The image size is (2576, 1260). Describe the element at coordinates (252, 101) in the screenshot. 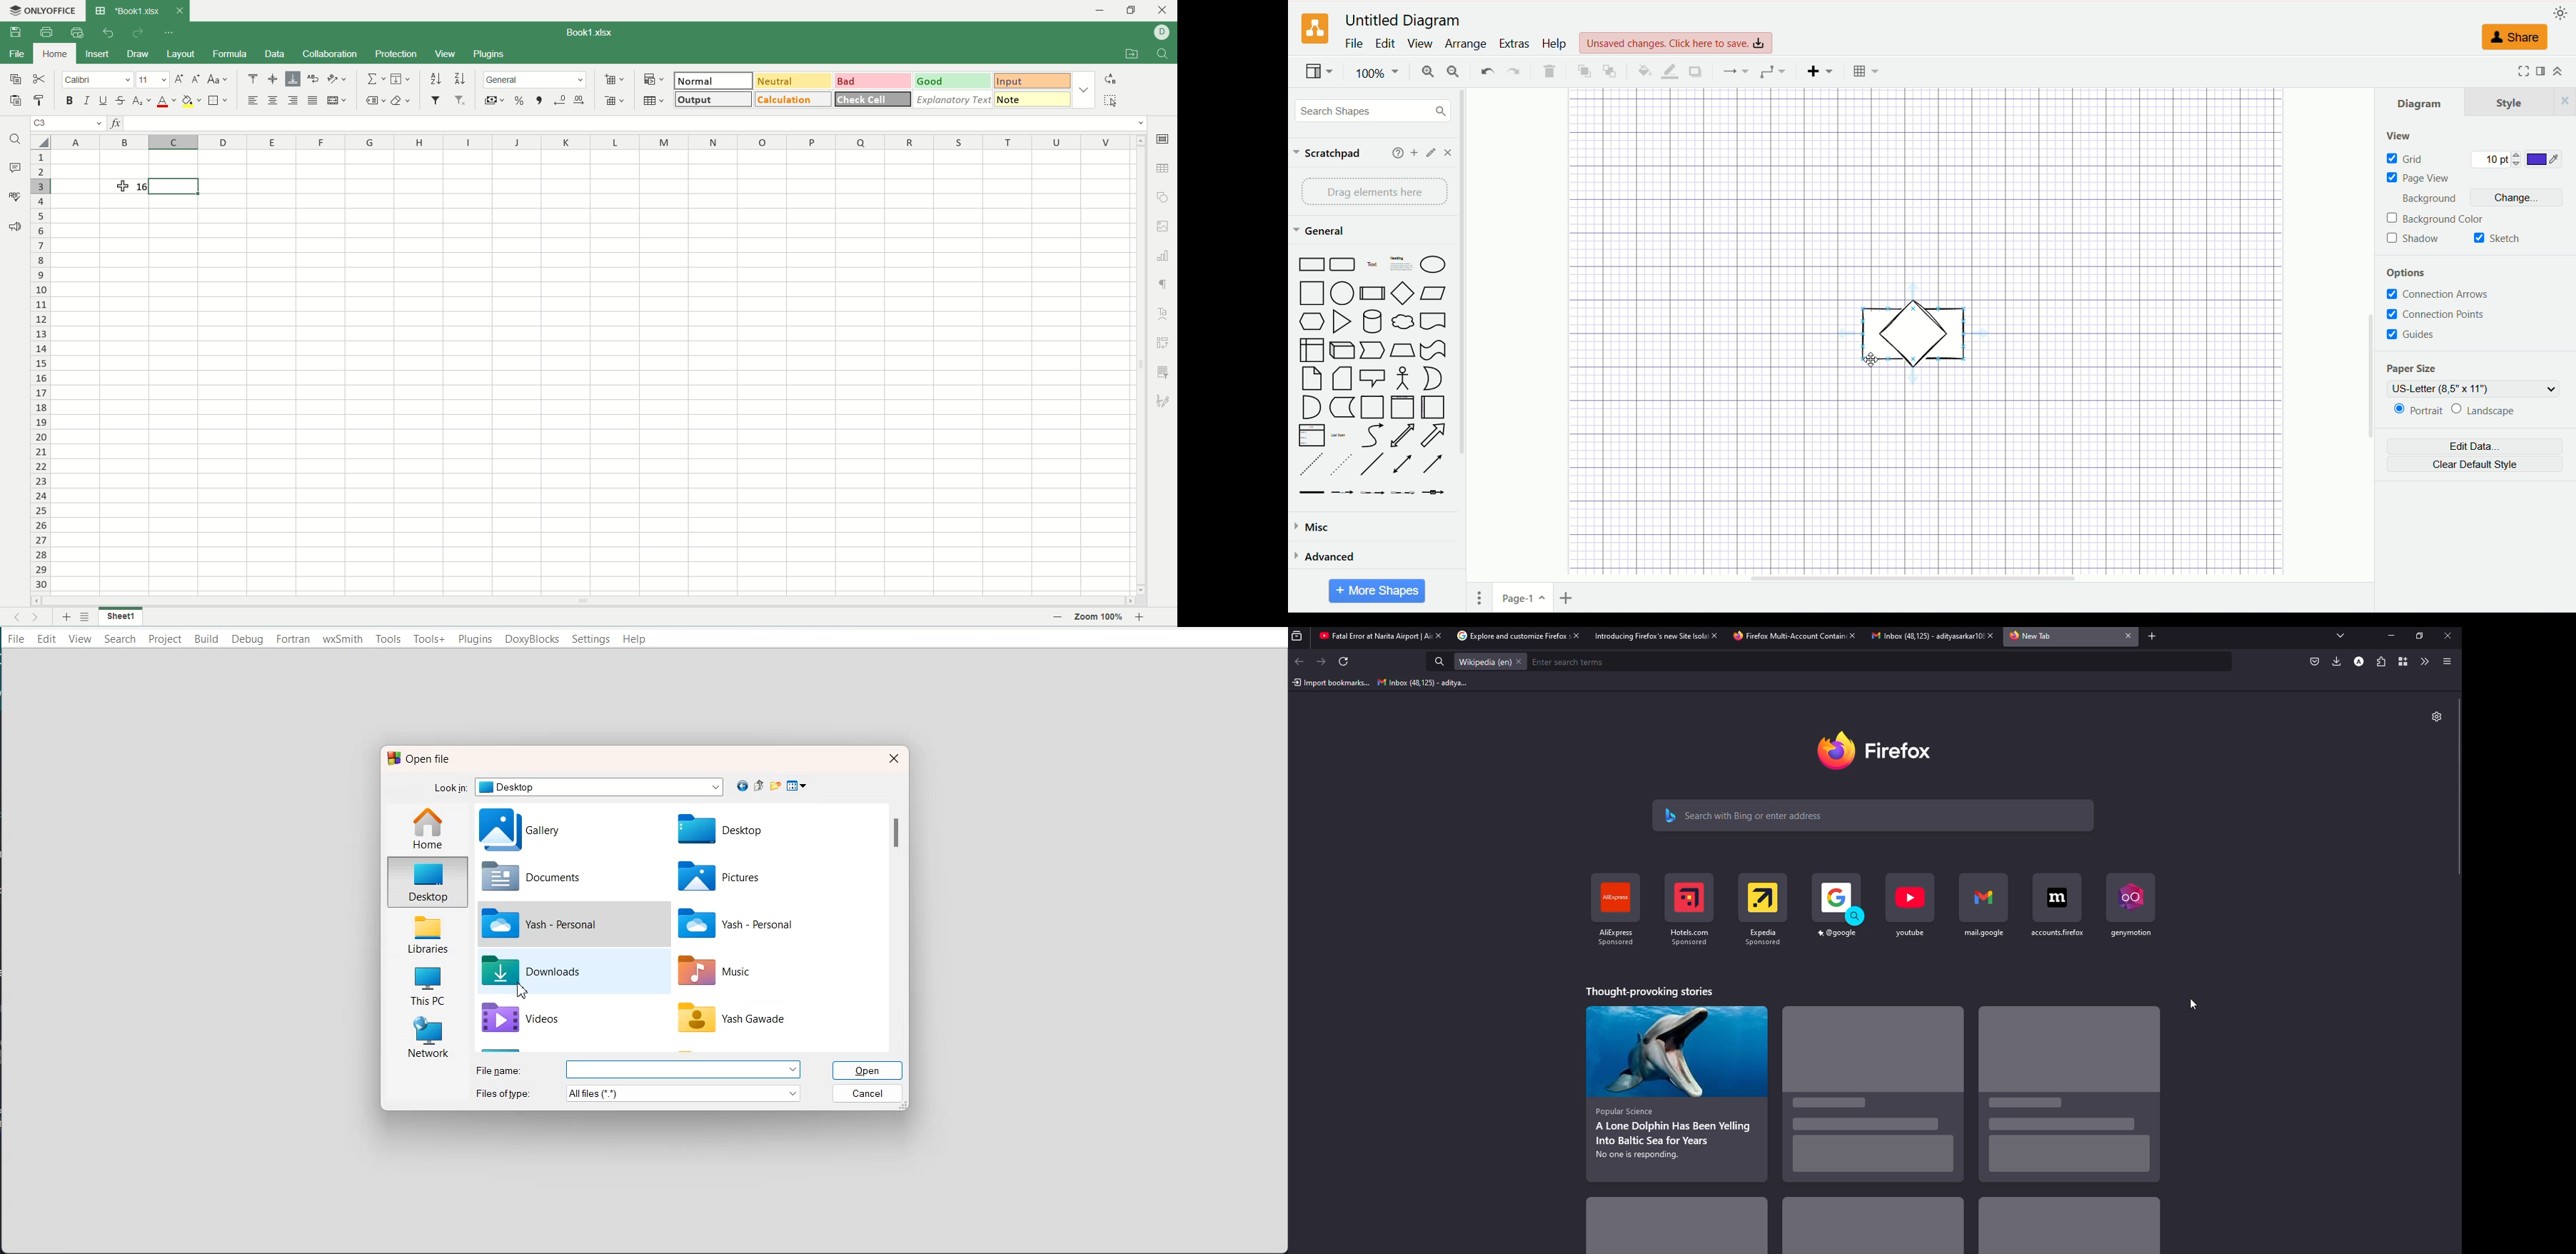

I see `align left` at that location.